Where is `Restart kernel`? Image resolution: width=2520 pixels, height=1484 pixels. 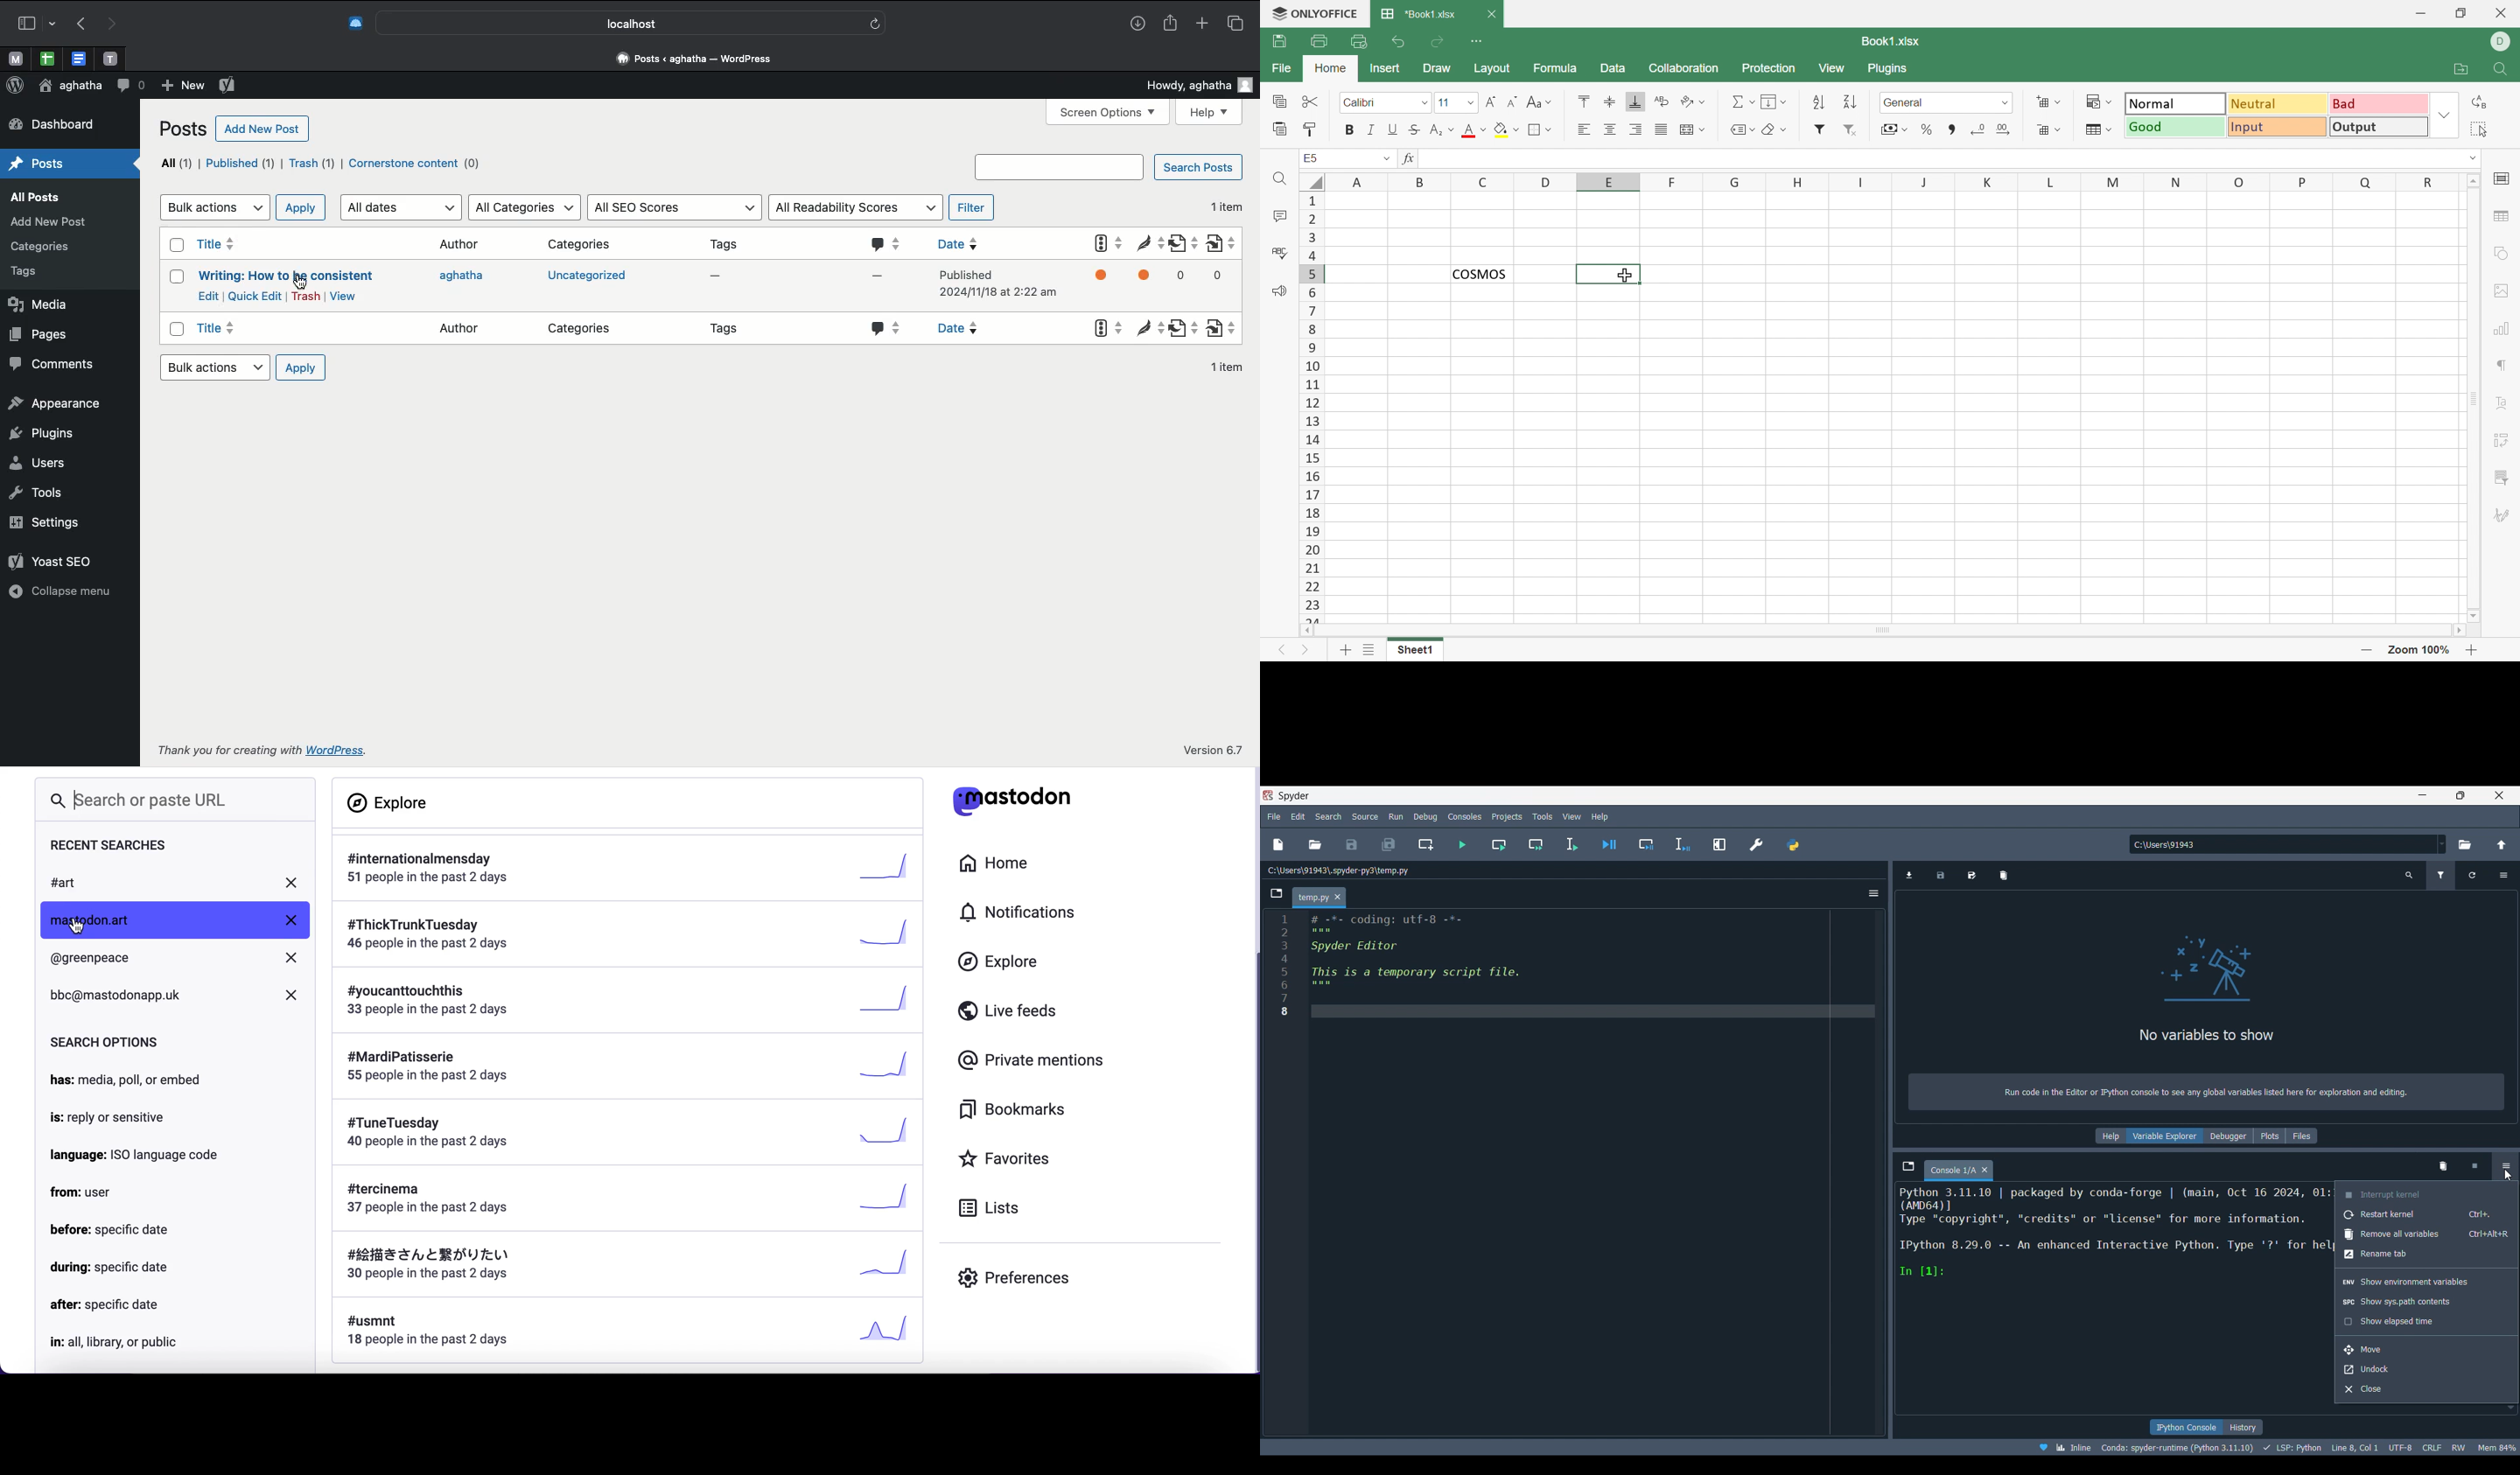 Restart kernel is located at coordinates (2427, 1215).